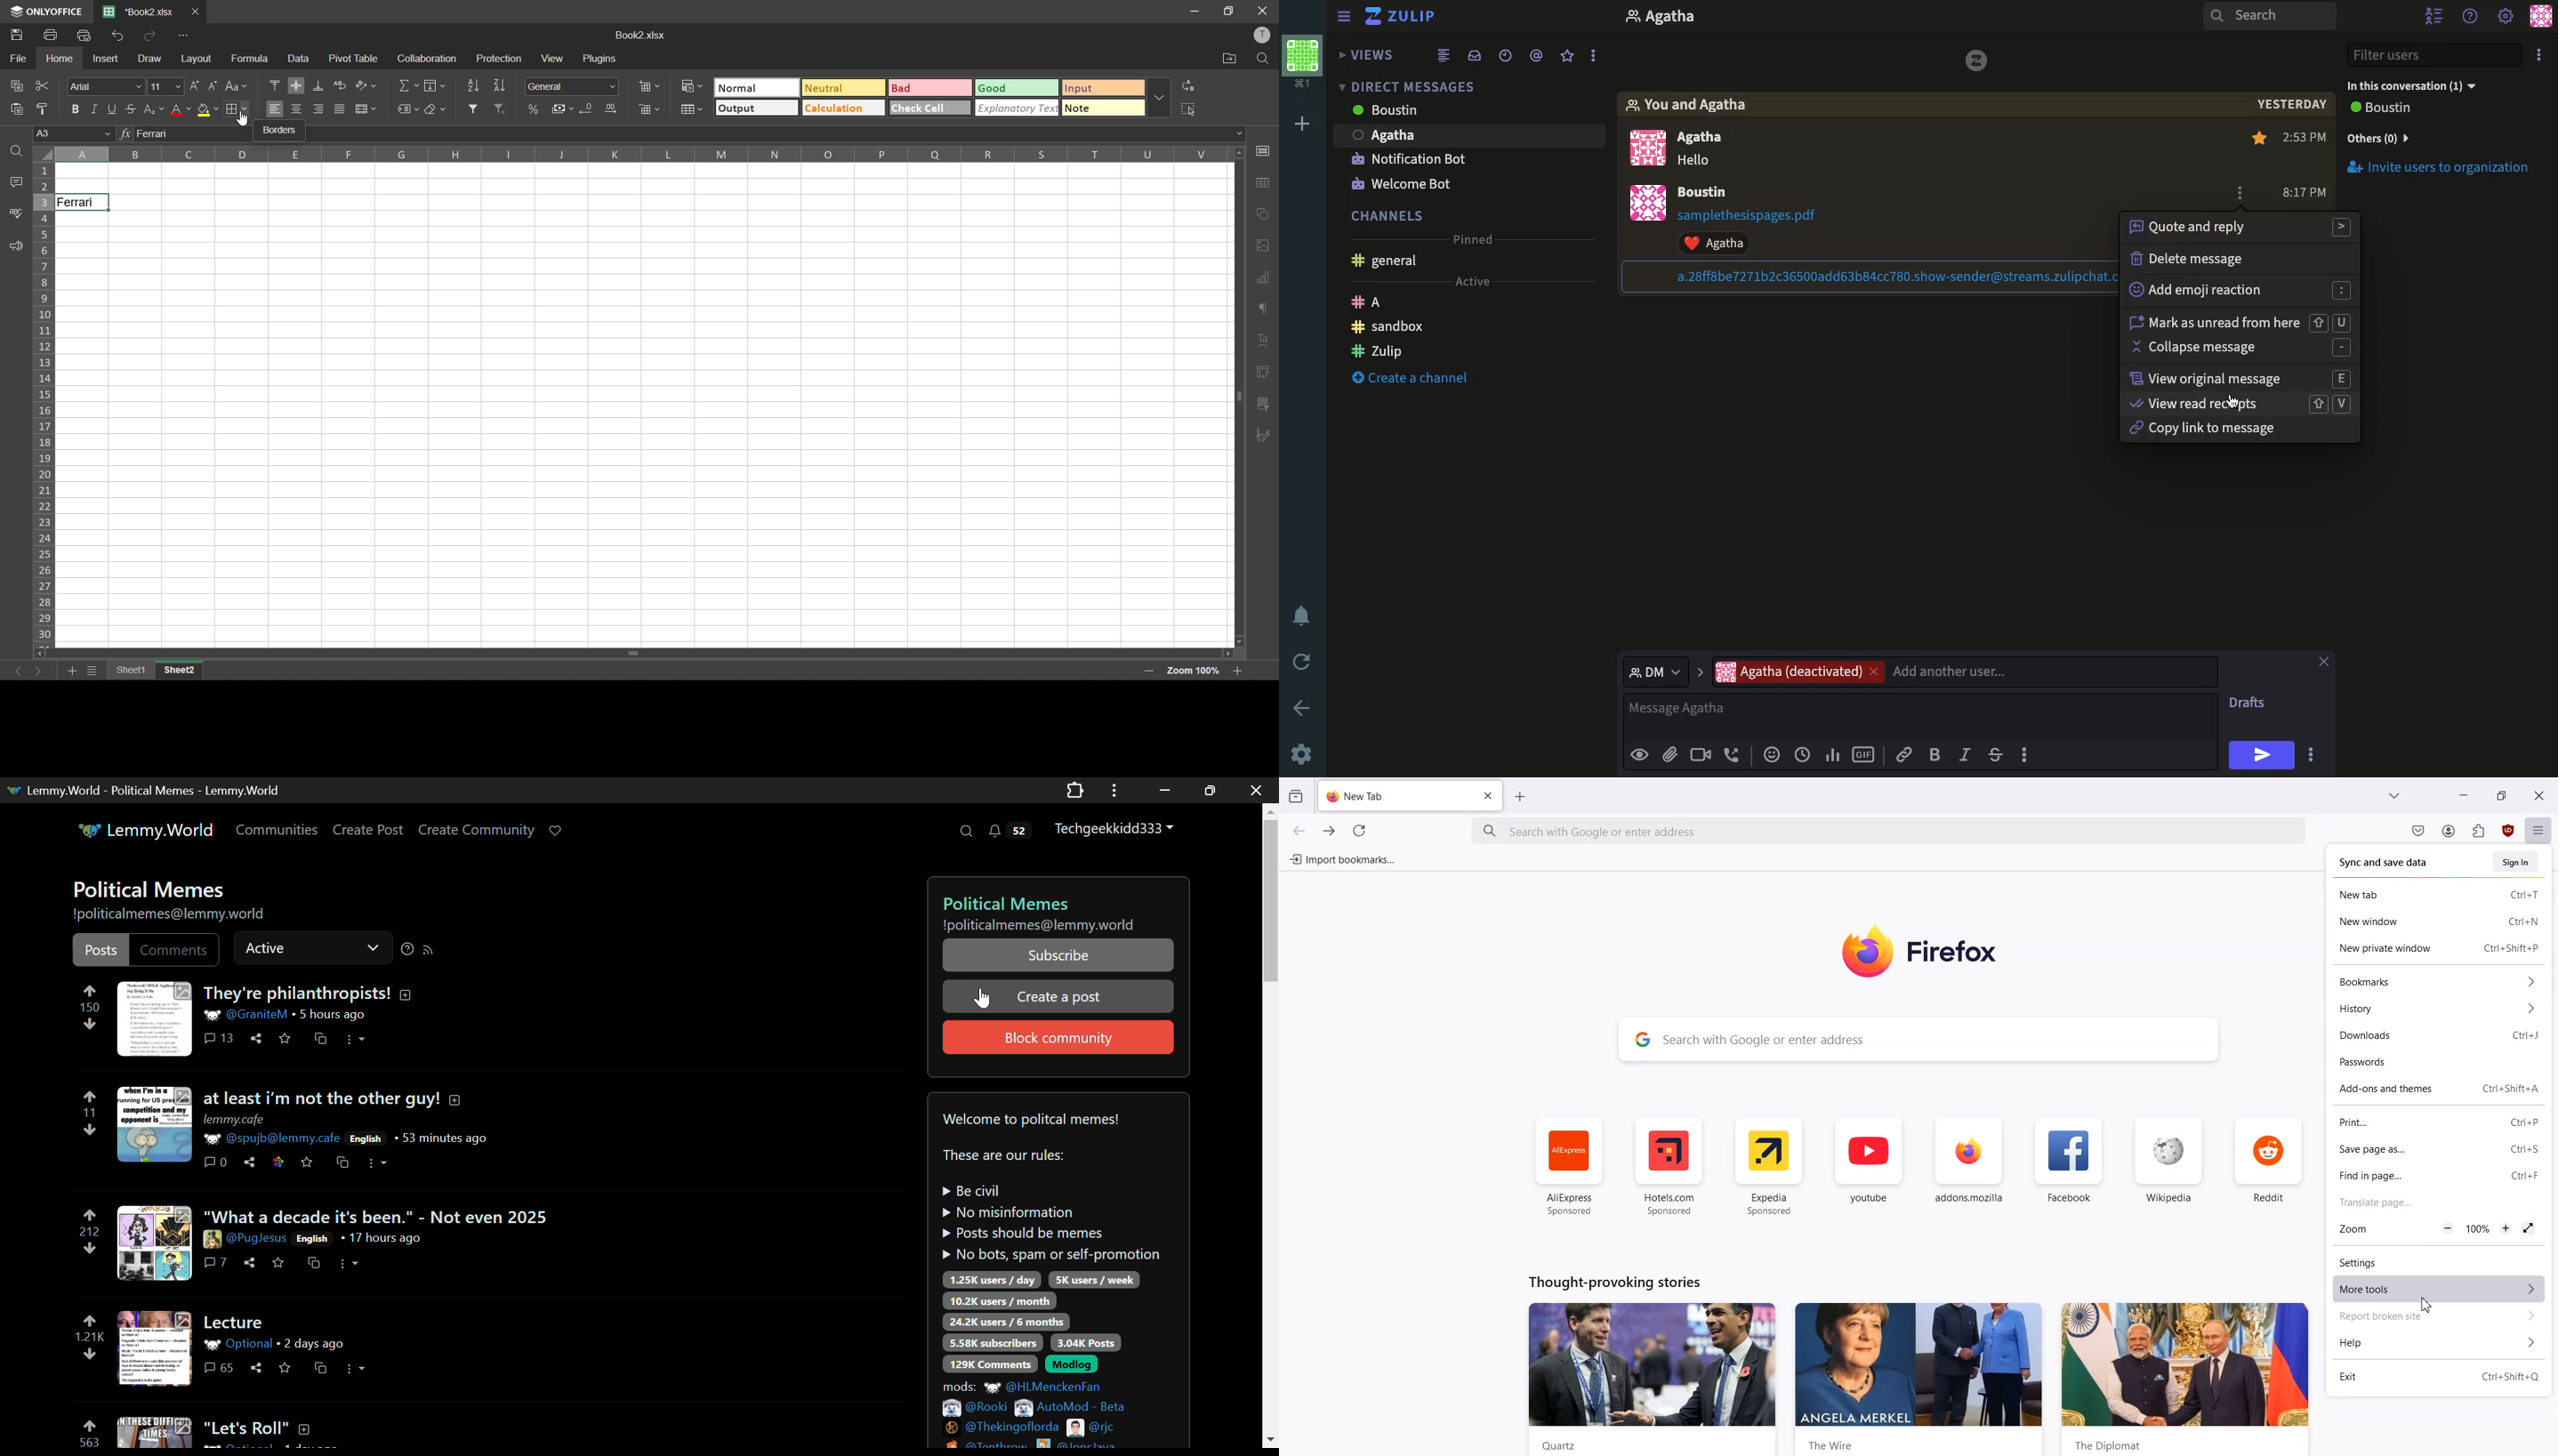 The image size is (2576, 1456). I want to click on Pinned, so click(1478, 240).